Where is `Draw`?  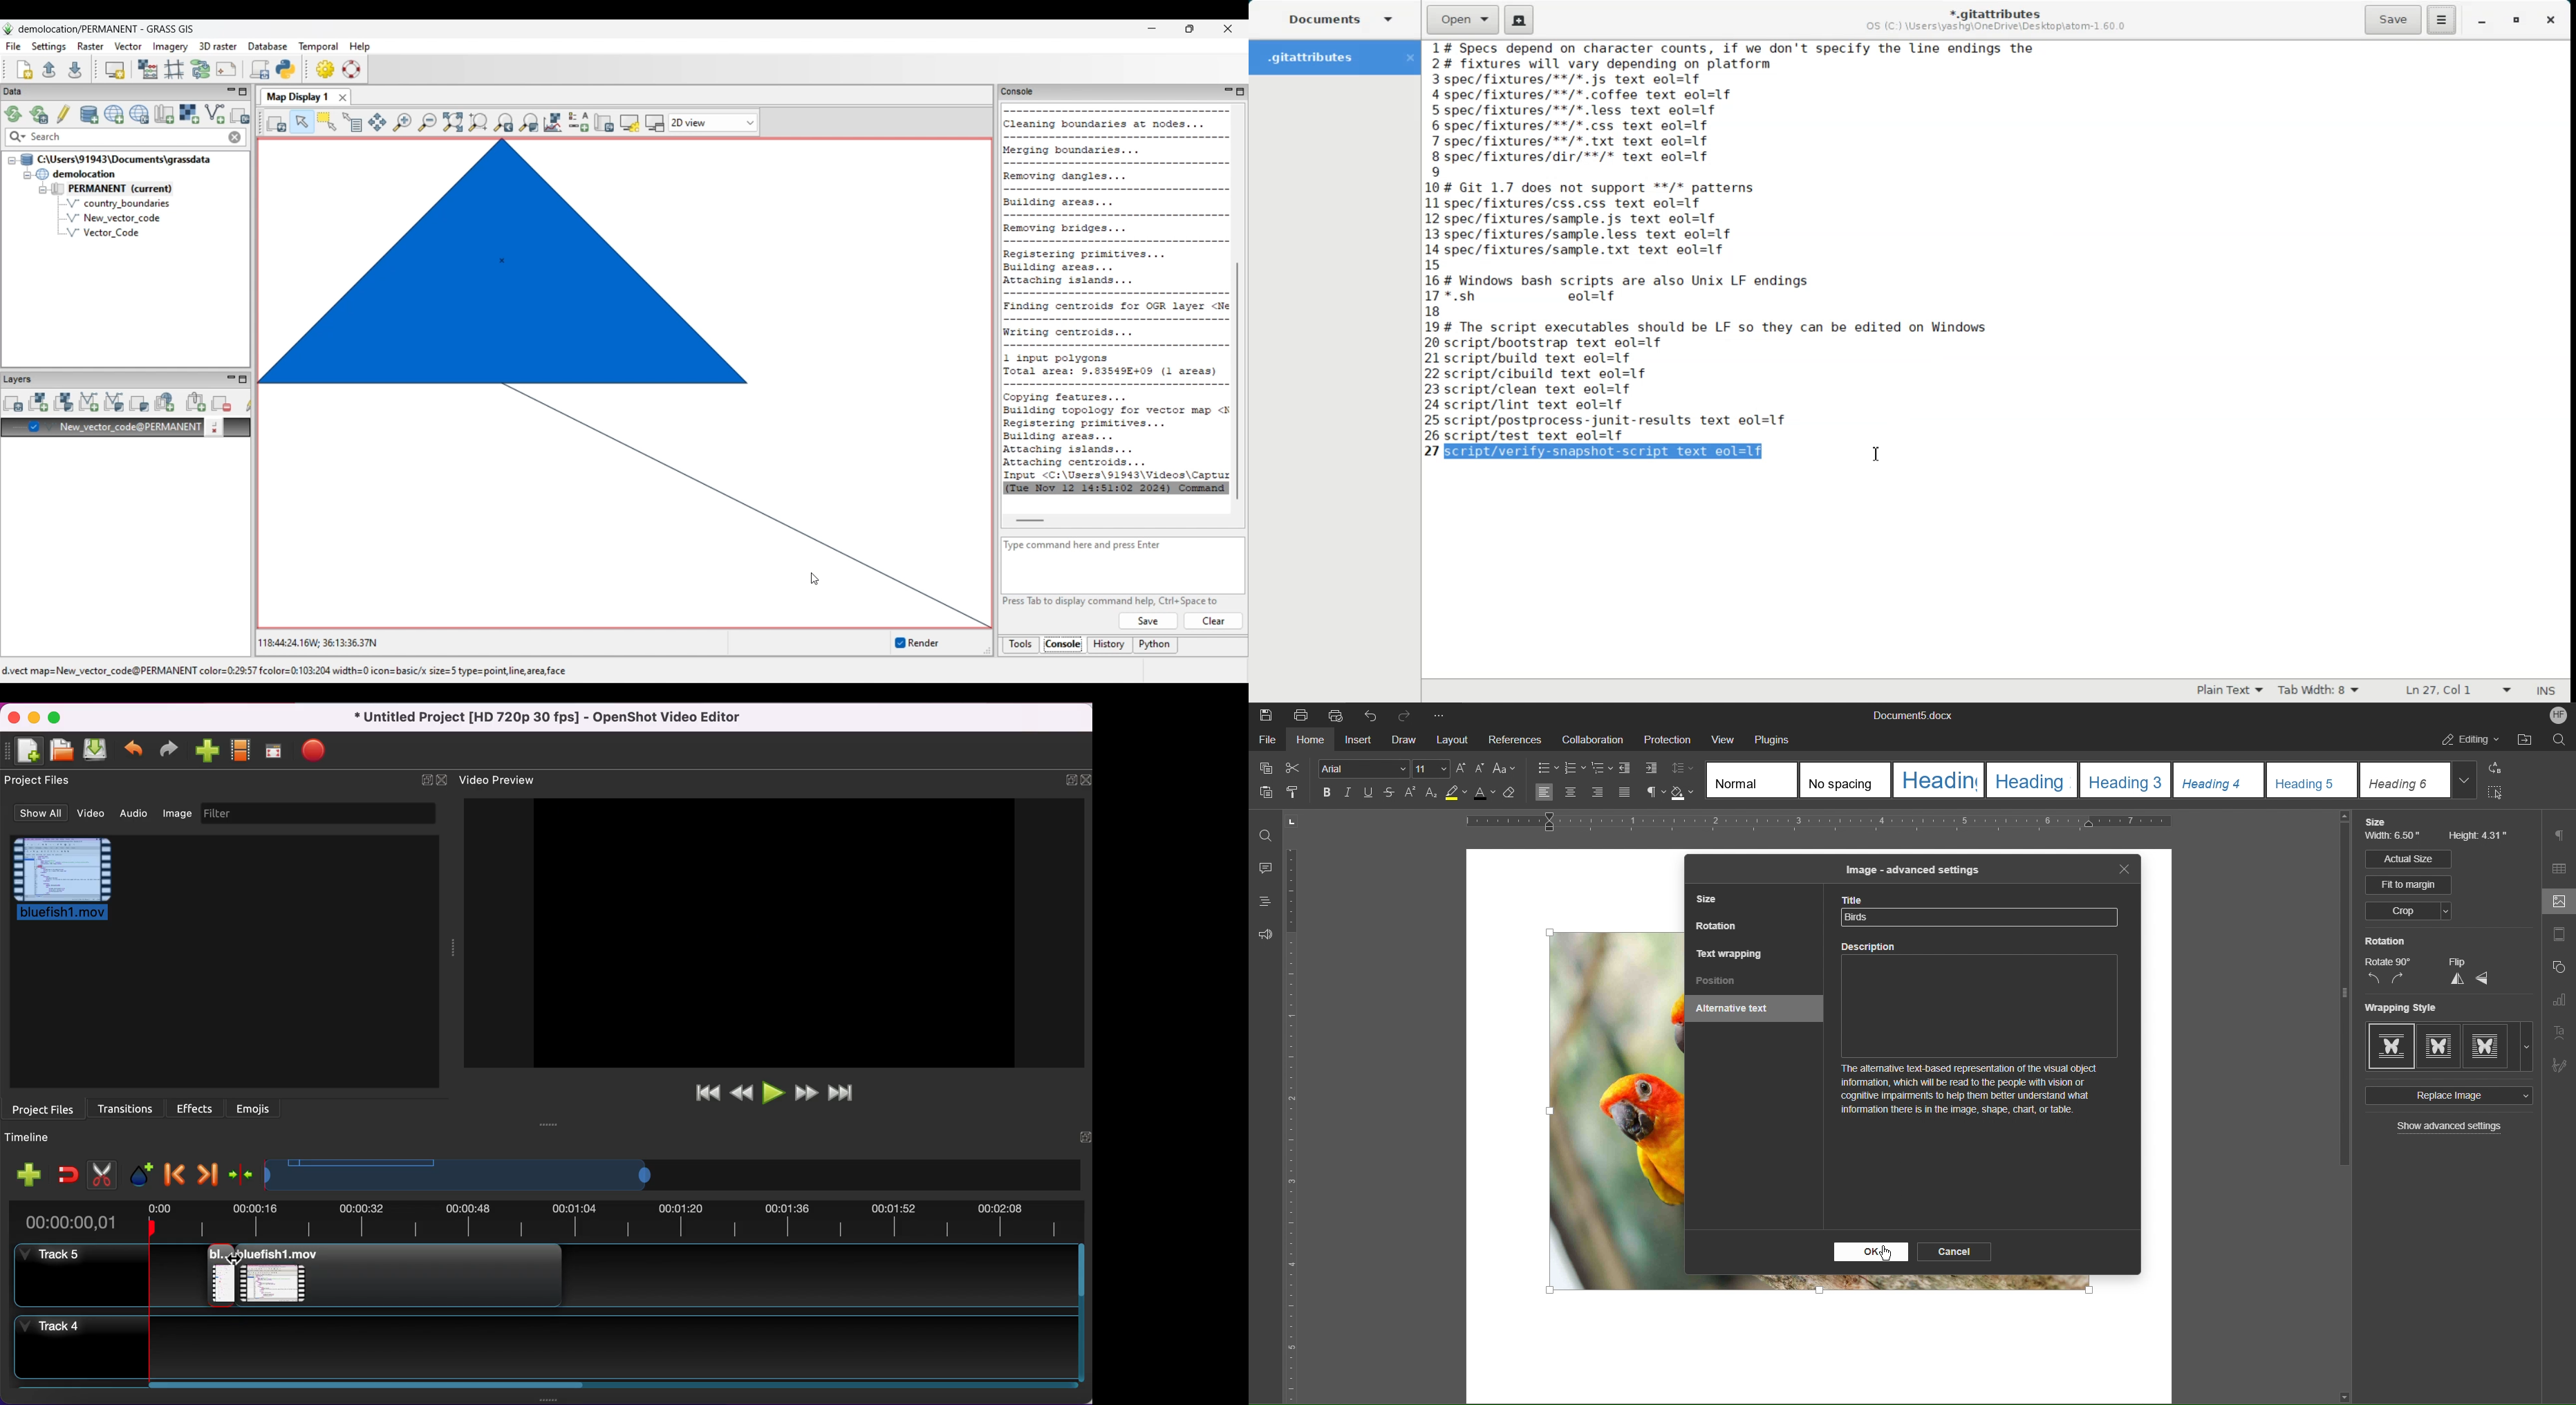
Draw is located at coordinates (1406, 740).